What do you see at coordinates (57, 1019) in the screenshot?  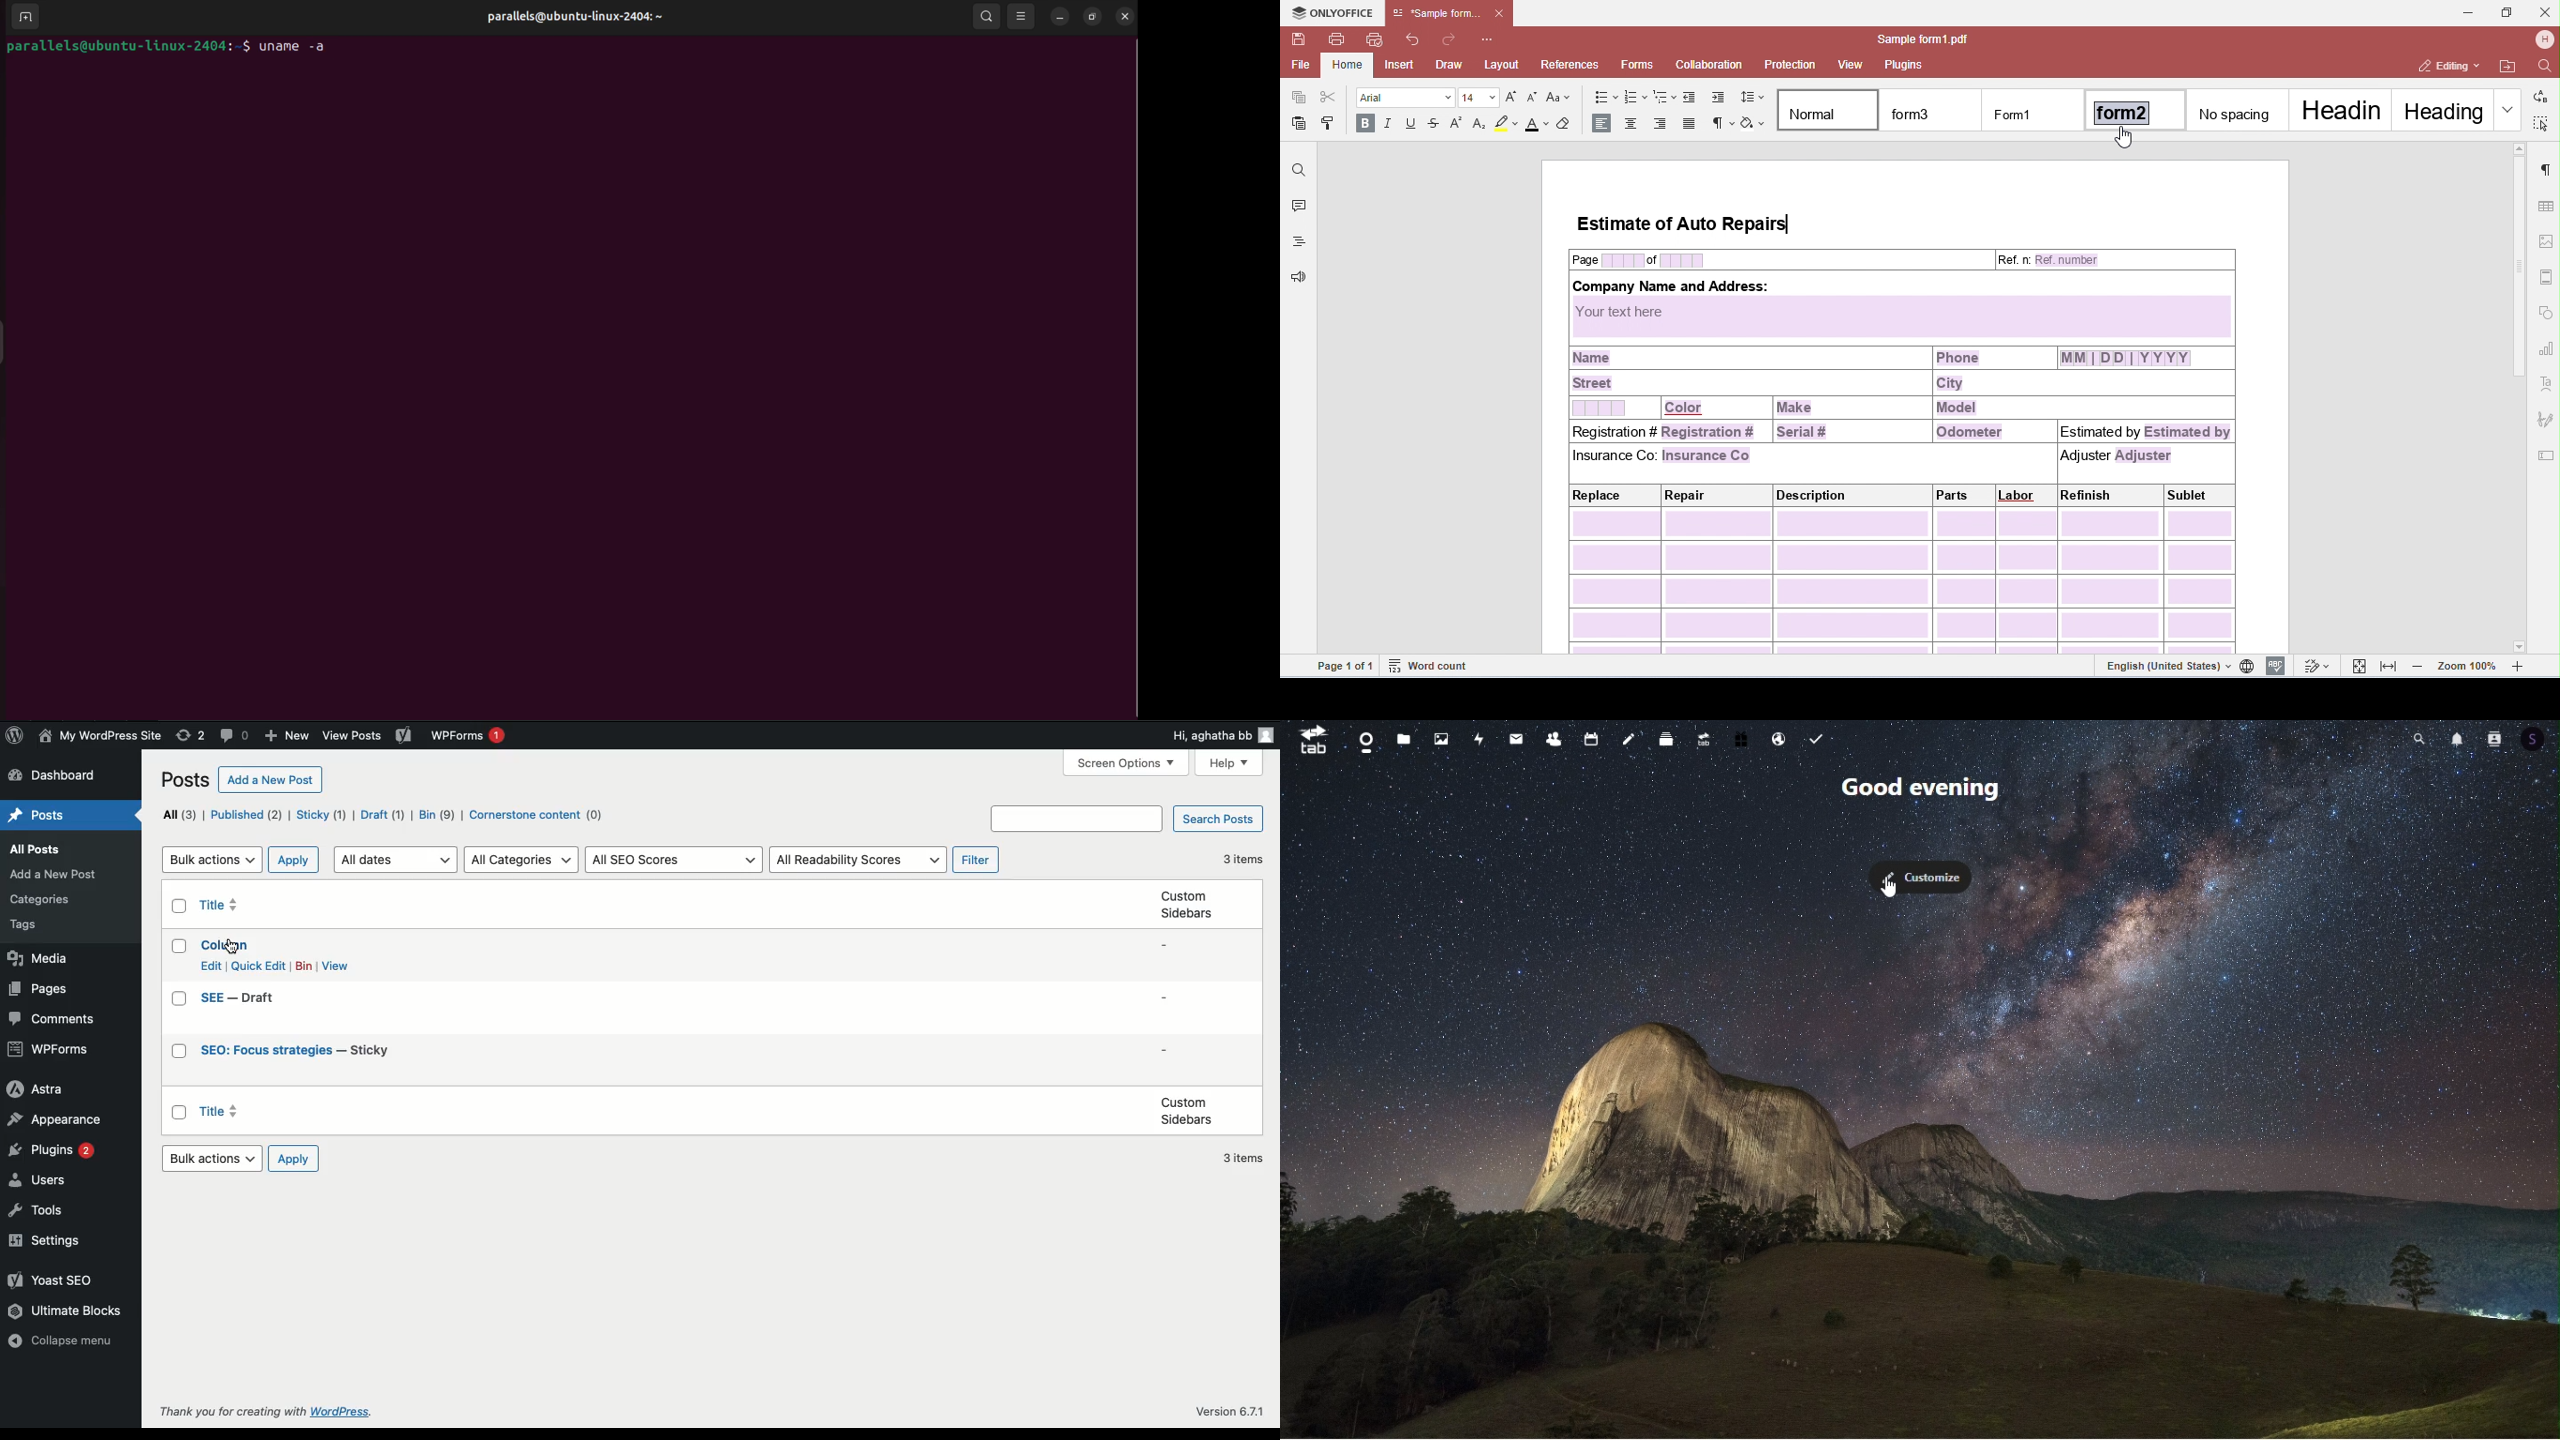 I see `Comments` at bounding box center [57, 1019].